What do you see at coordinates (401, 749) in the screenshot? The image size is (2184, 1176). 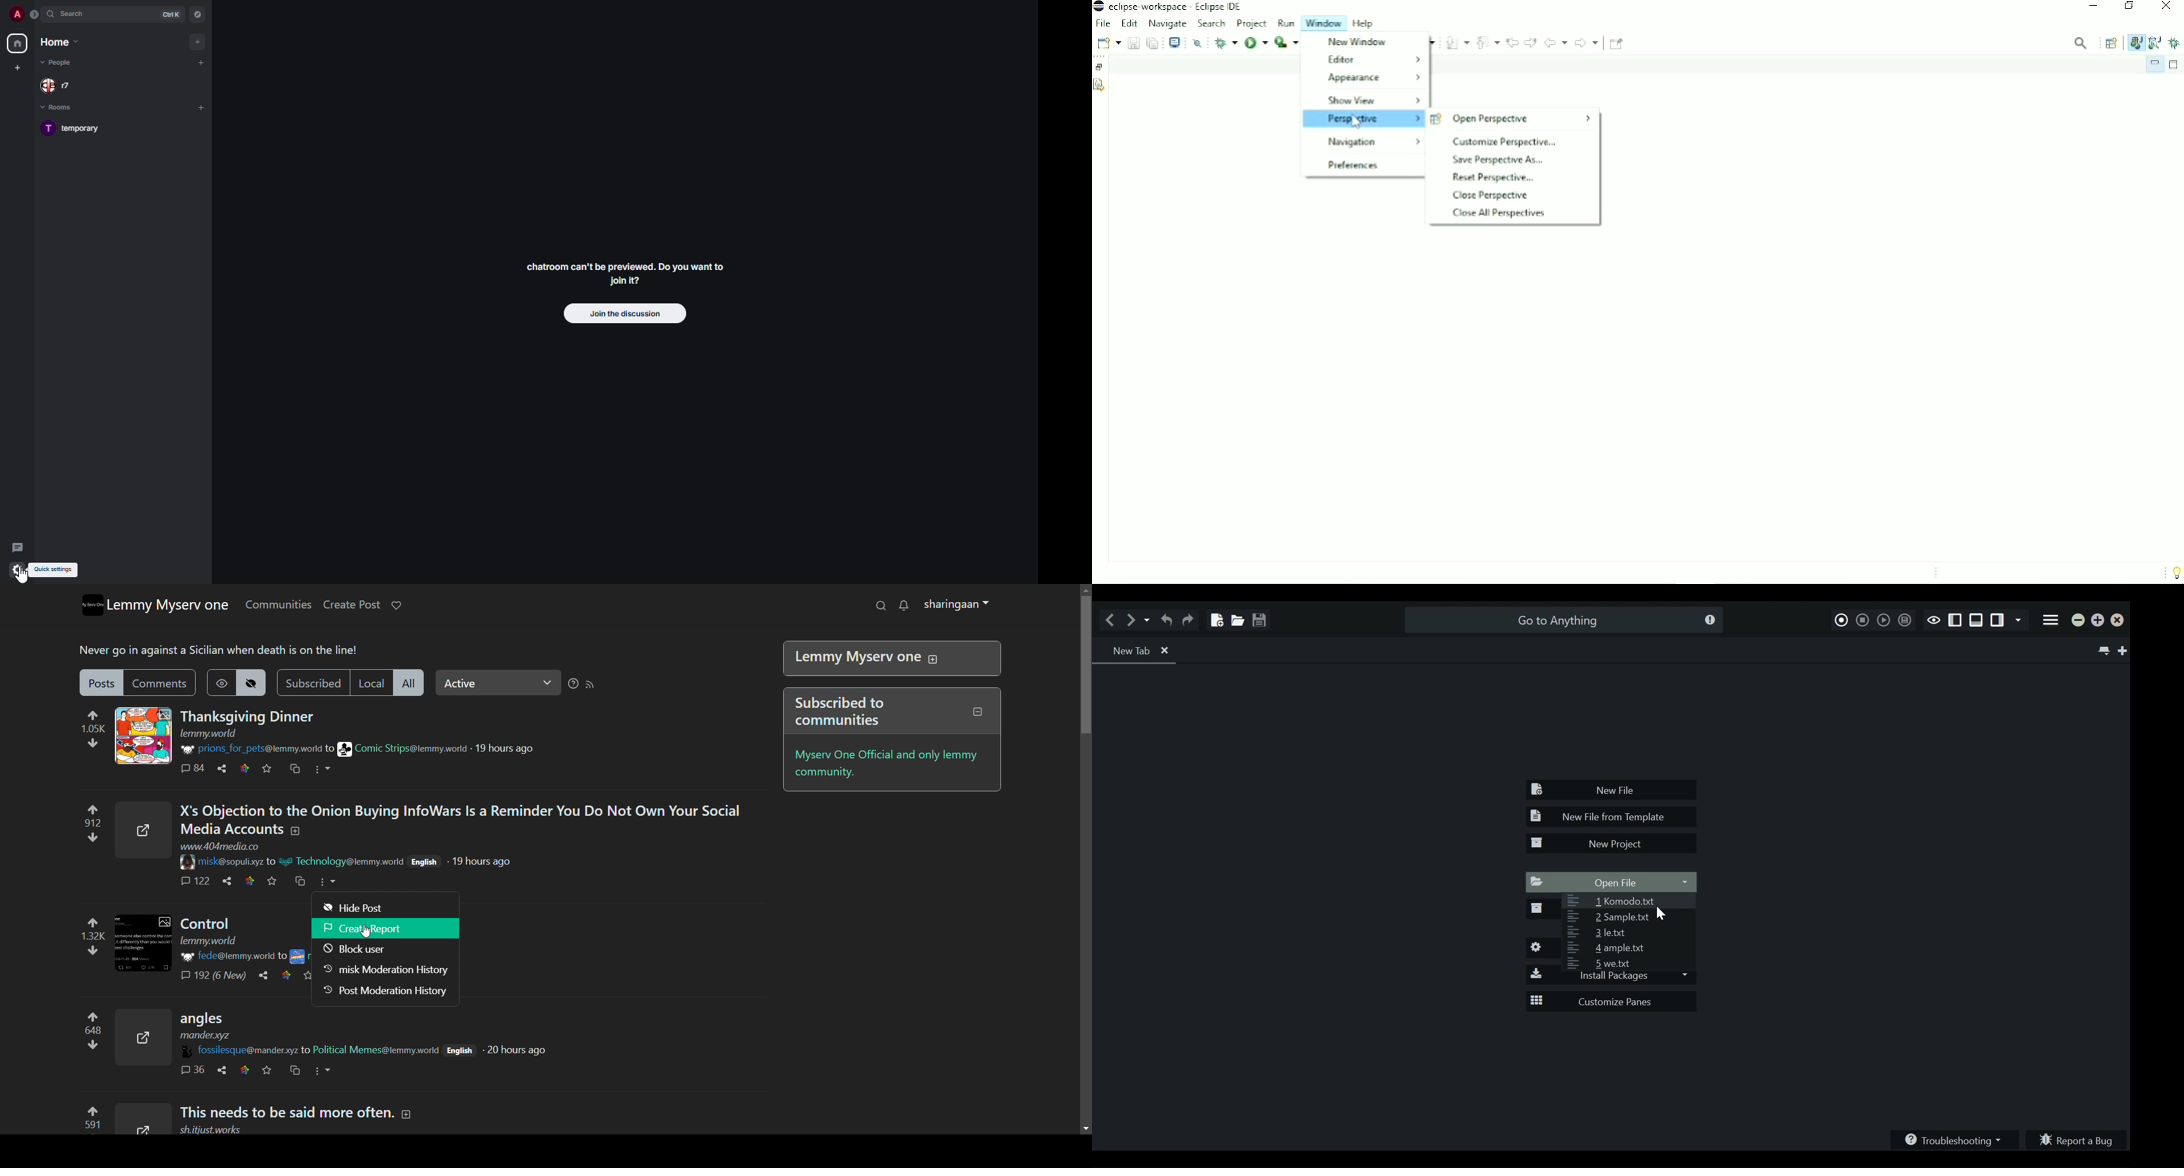 I see `community` at bounding box center [401, 749].